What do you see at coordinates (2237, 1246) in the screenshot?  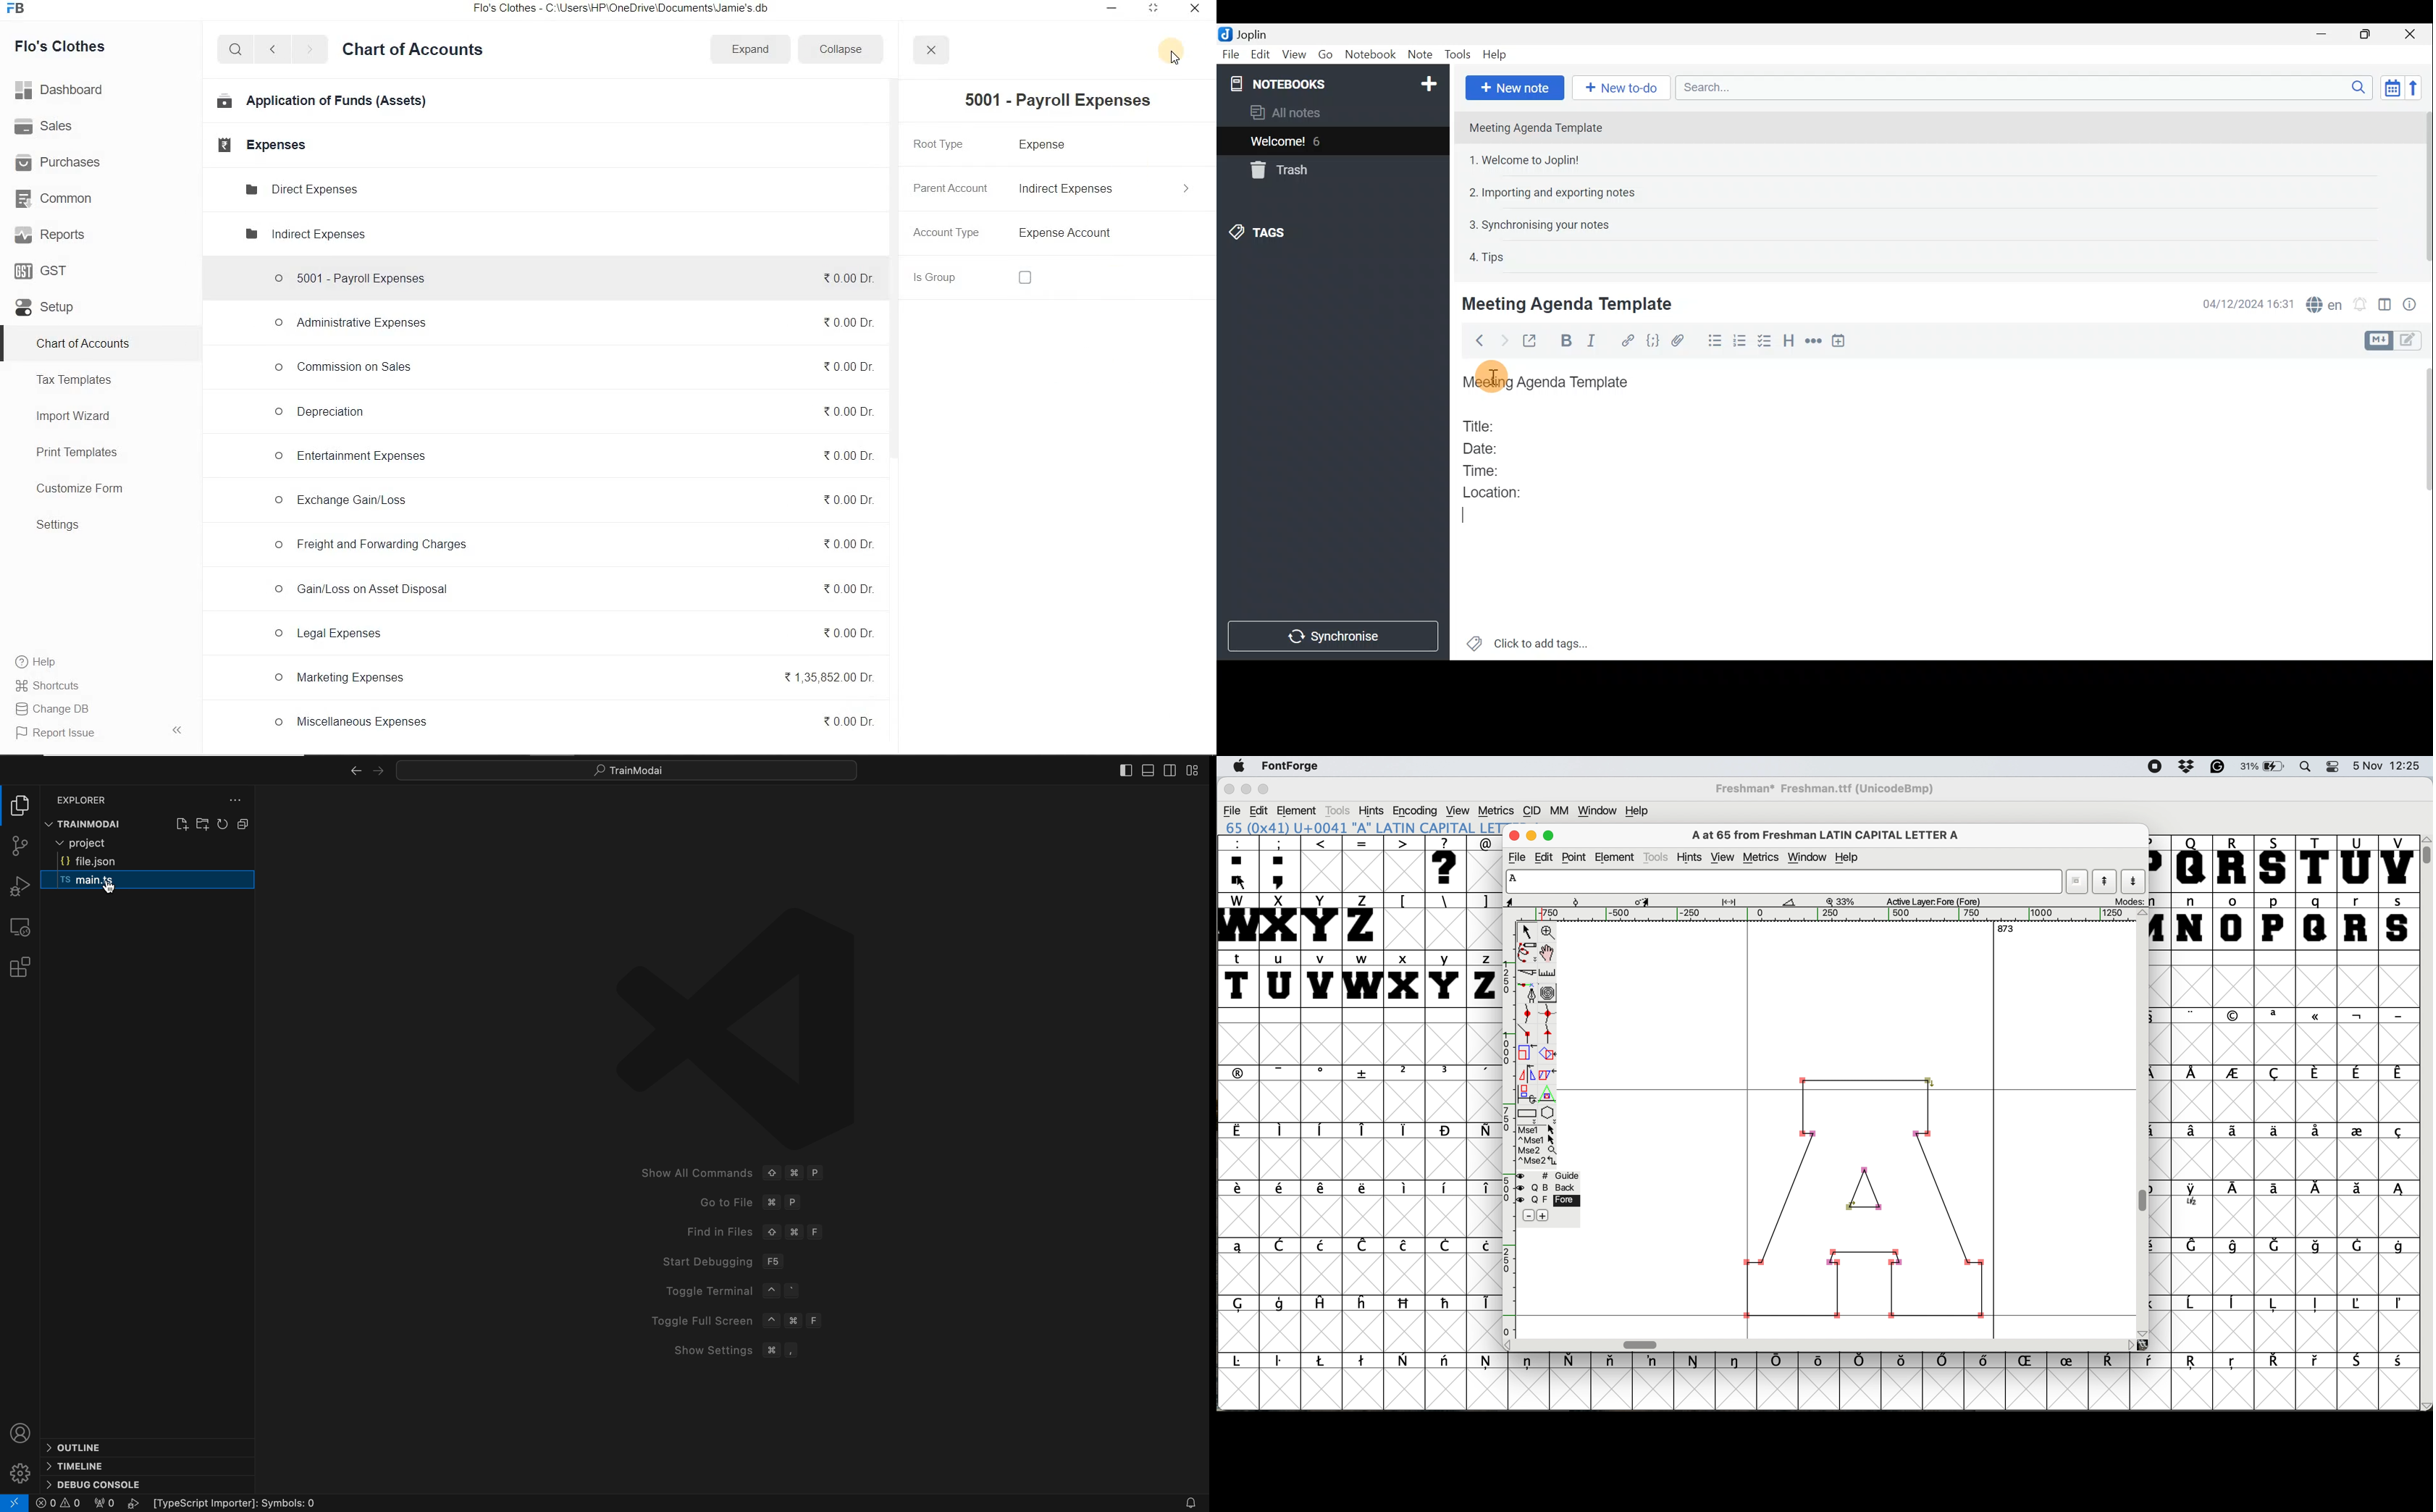 I see `symbol` at bounding box center [2237, 1246].